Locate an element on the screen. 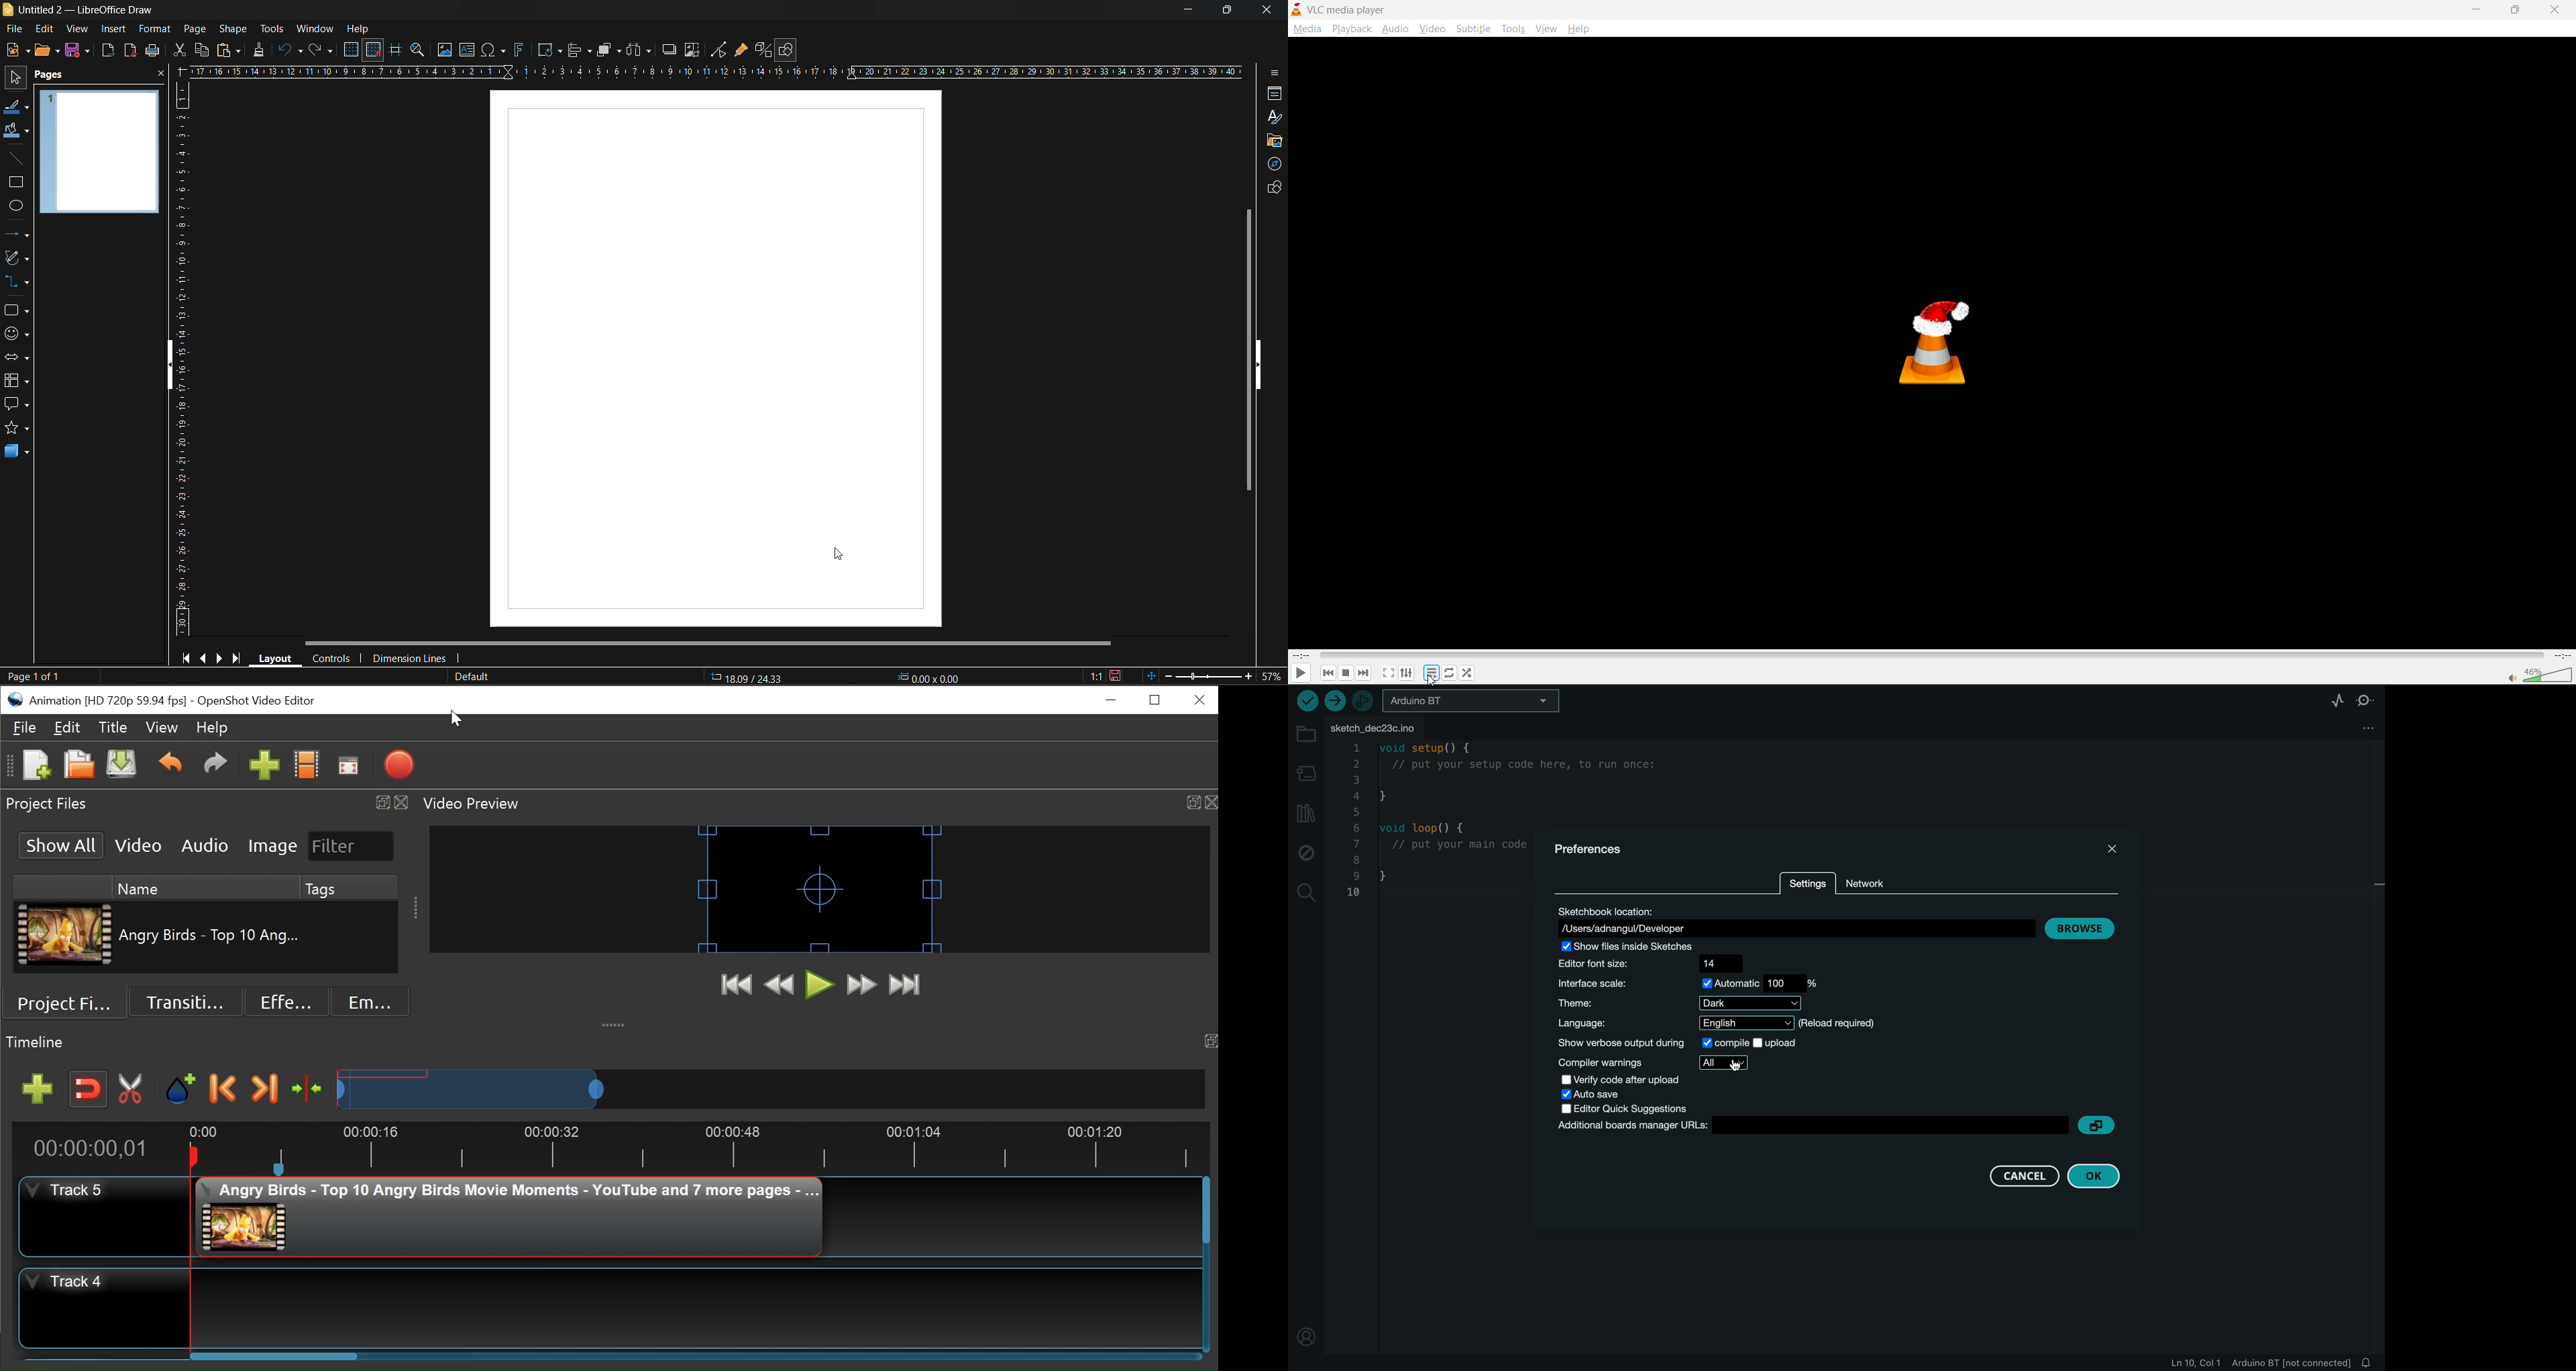 This screenshot has width=2576, height=1372. track slider is located at coordinates (1928, 654).